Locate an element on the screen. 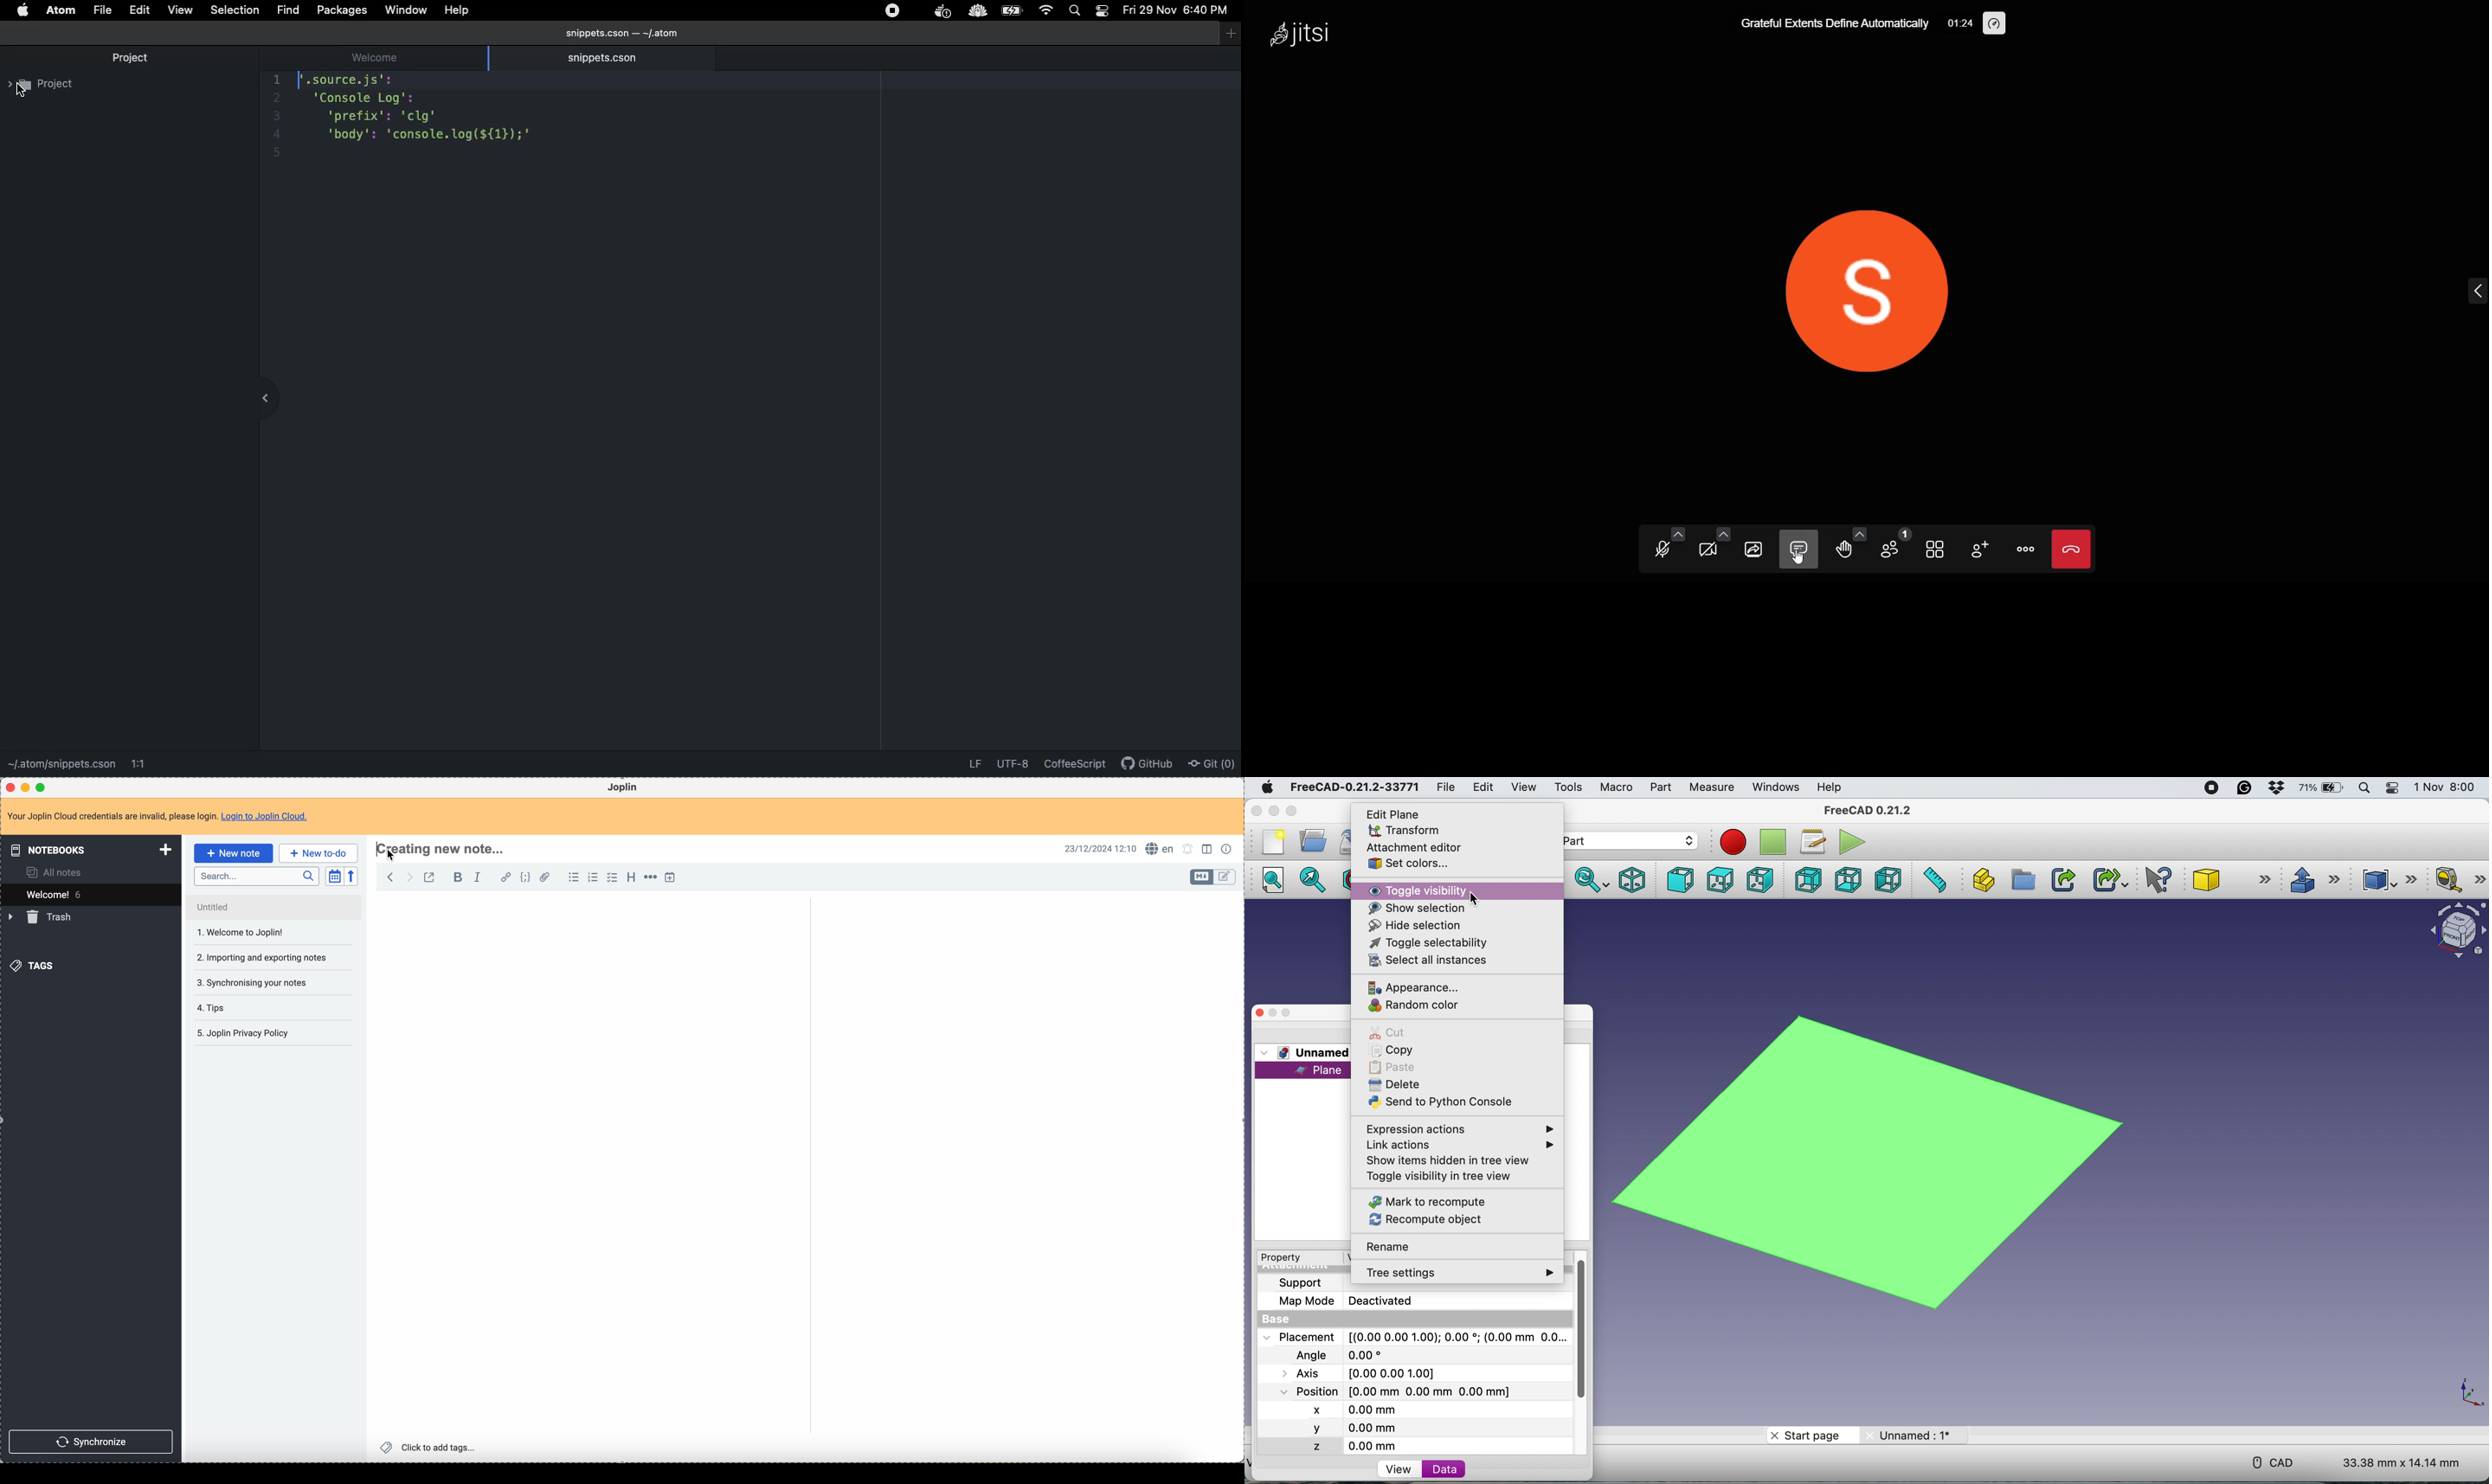 Image resolution: width=2492 pixels, height=1484 pixels. hyperlink is located at coordinates (506, 878).